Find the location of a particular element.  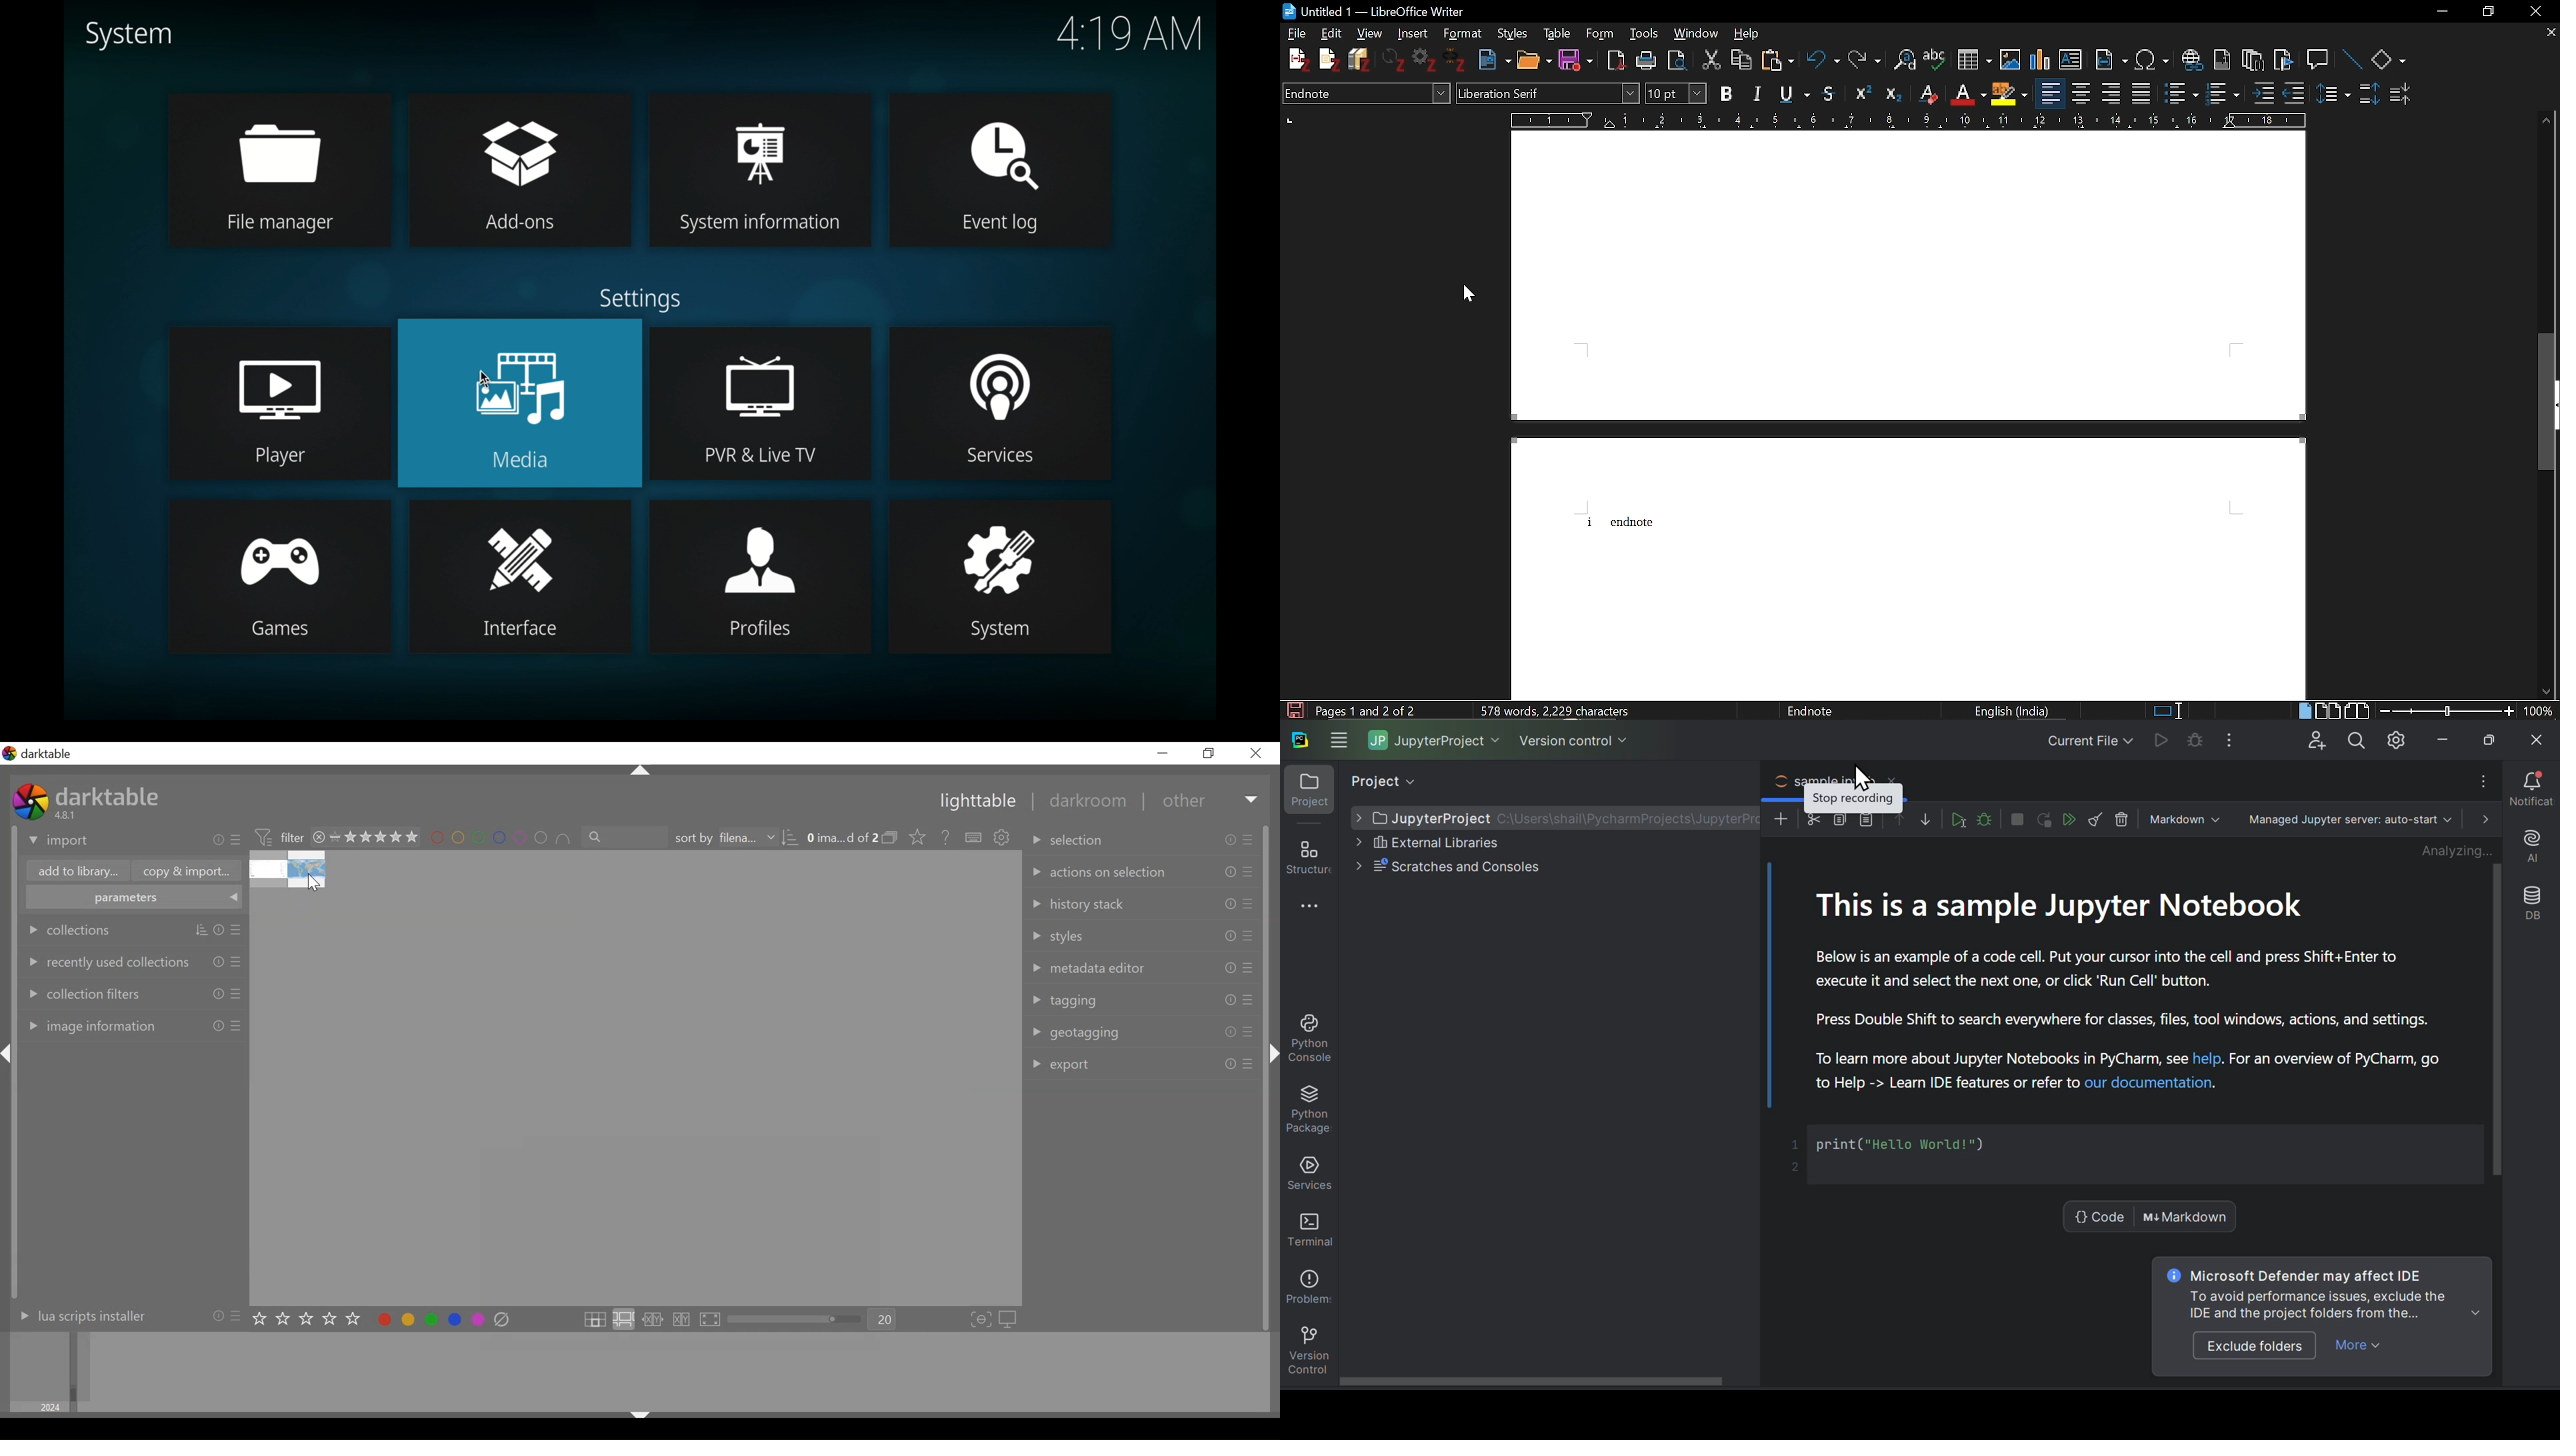

cursor is located at coordinates (1858, 777).